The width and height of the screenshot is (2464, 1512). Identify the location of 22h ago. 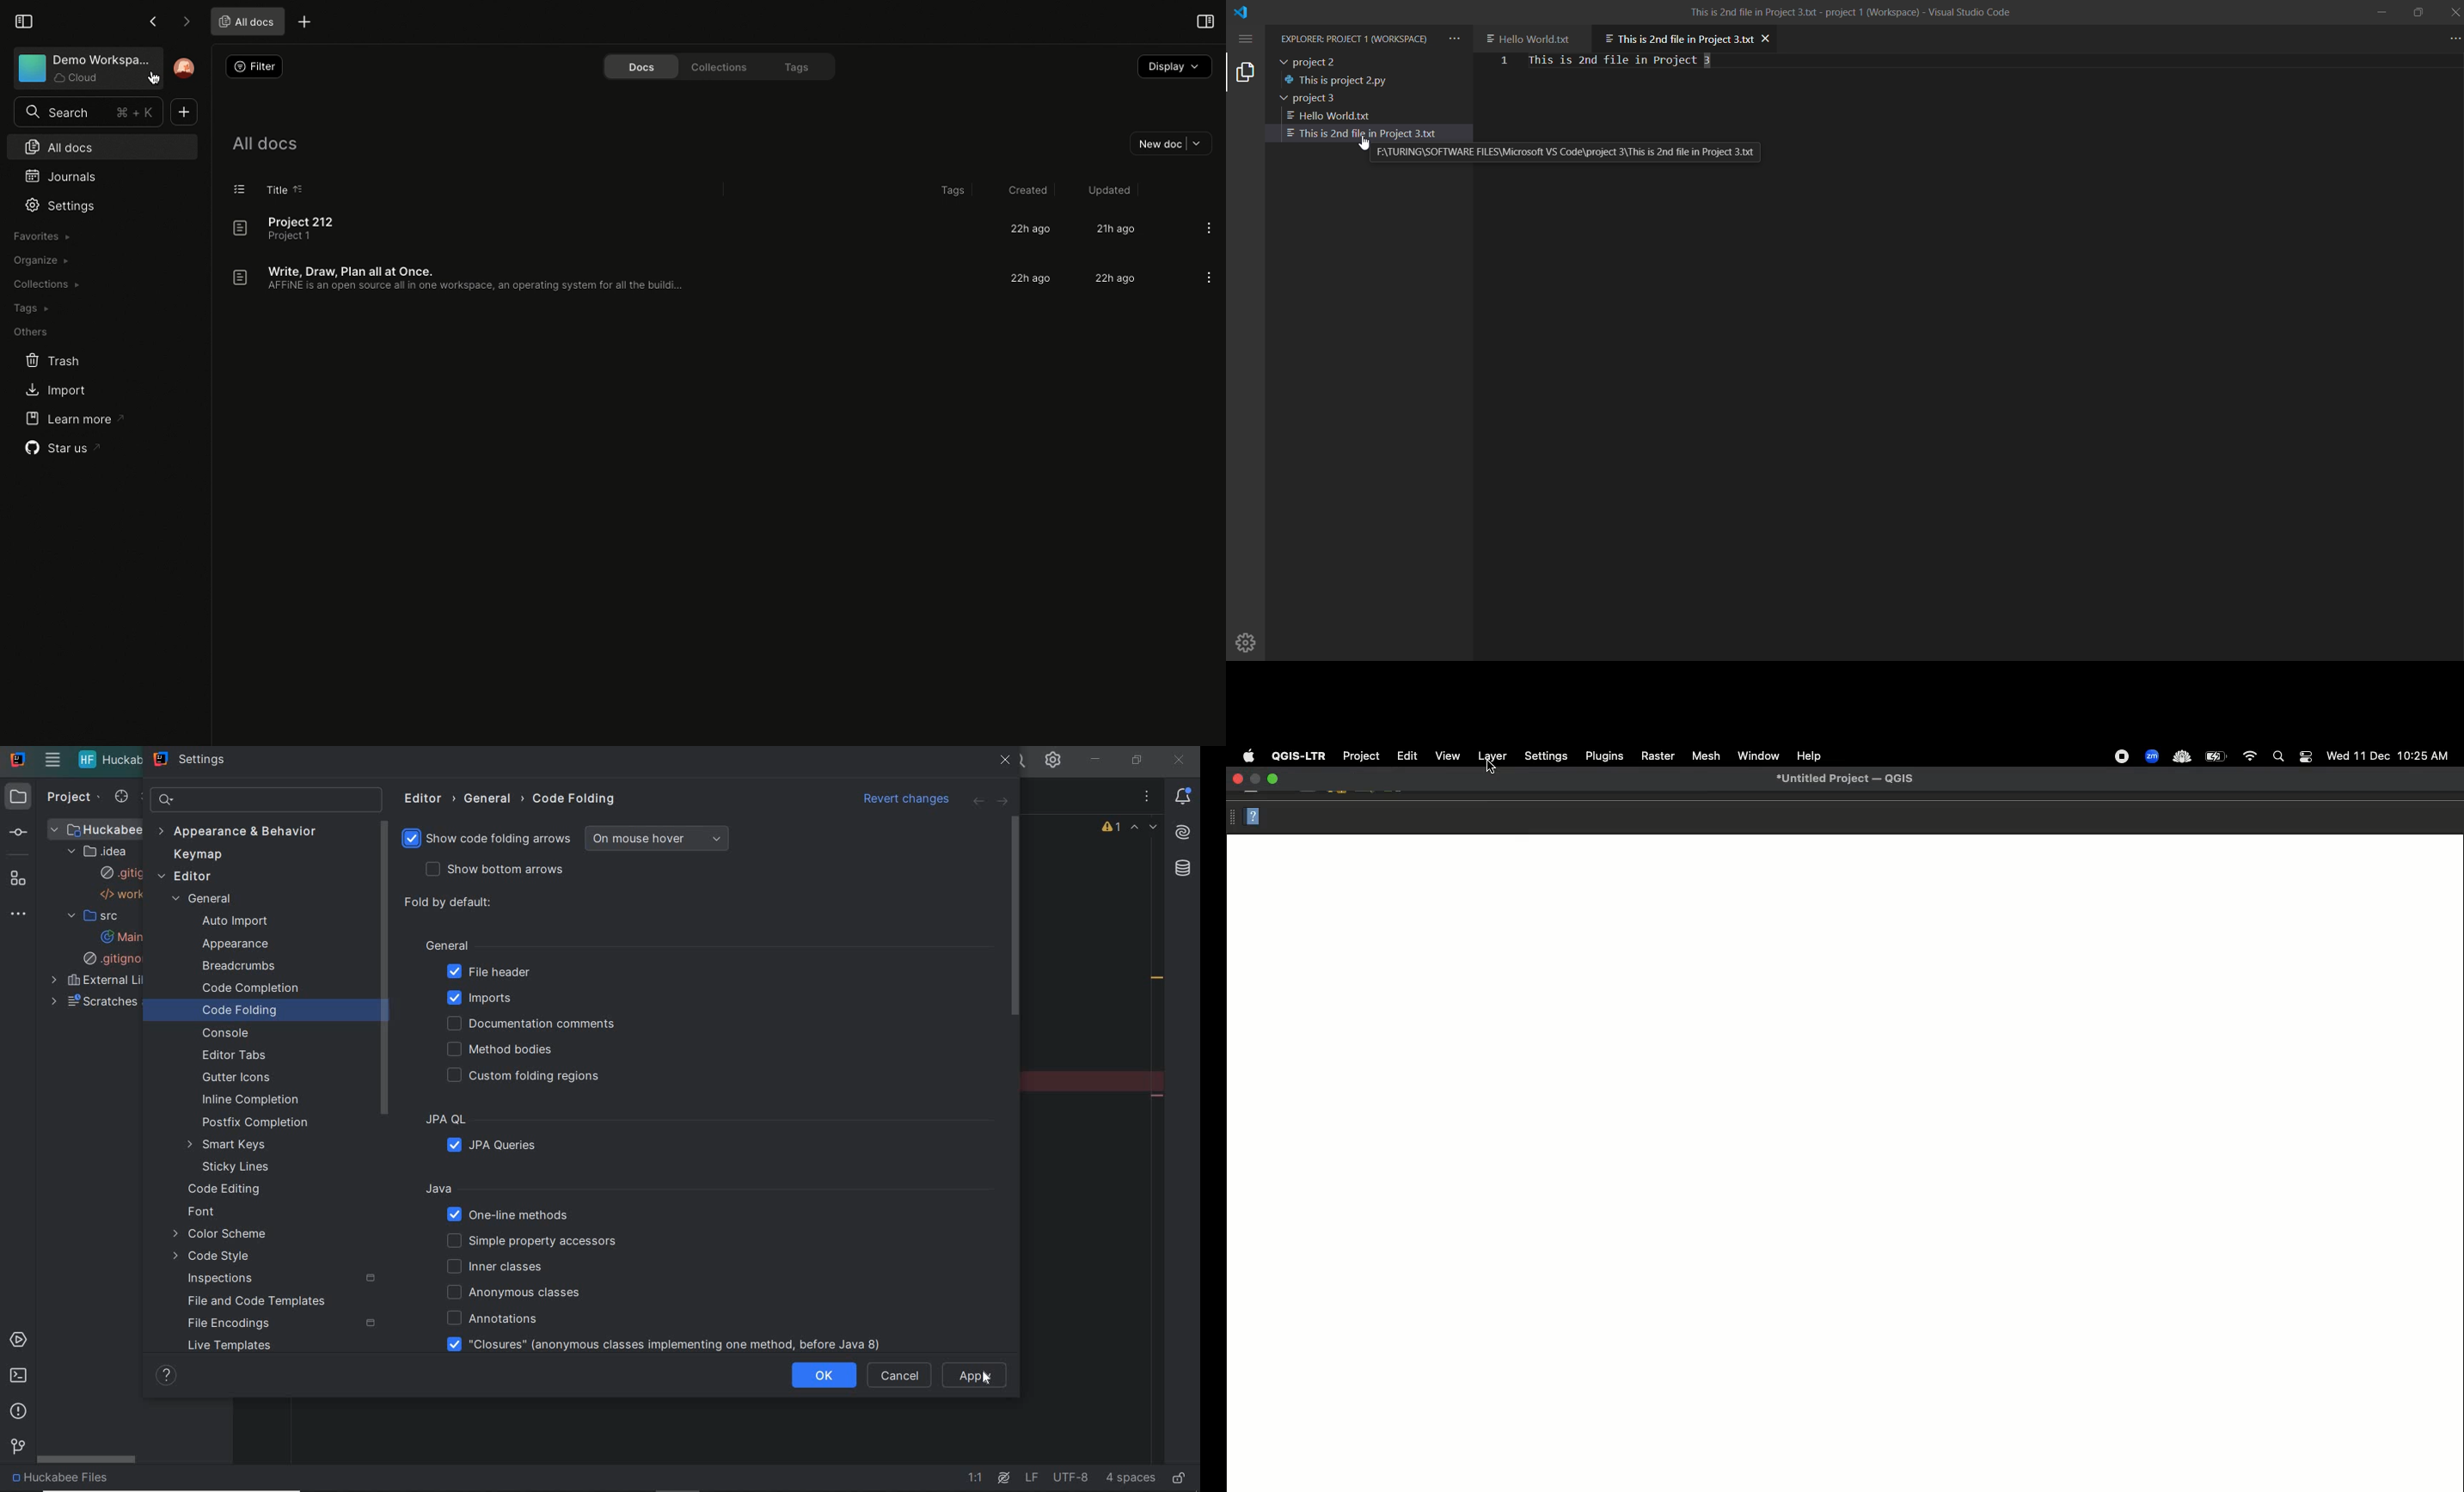
(1033, 278).